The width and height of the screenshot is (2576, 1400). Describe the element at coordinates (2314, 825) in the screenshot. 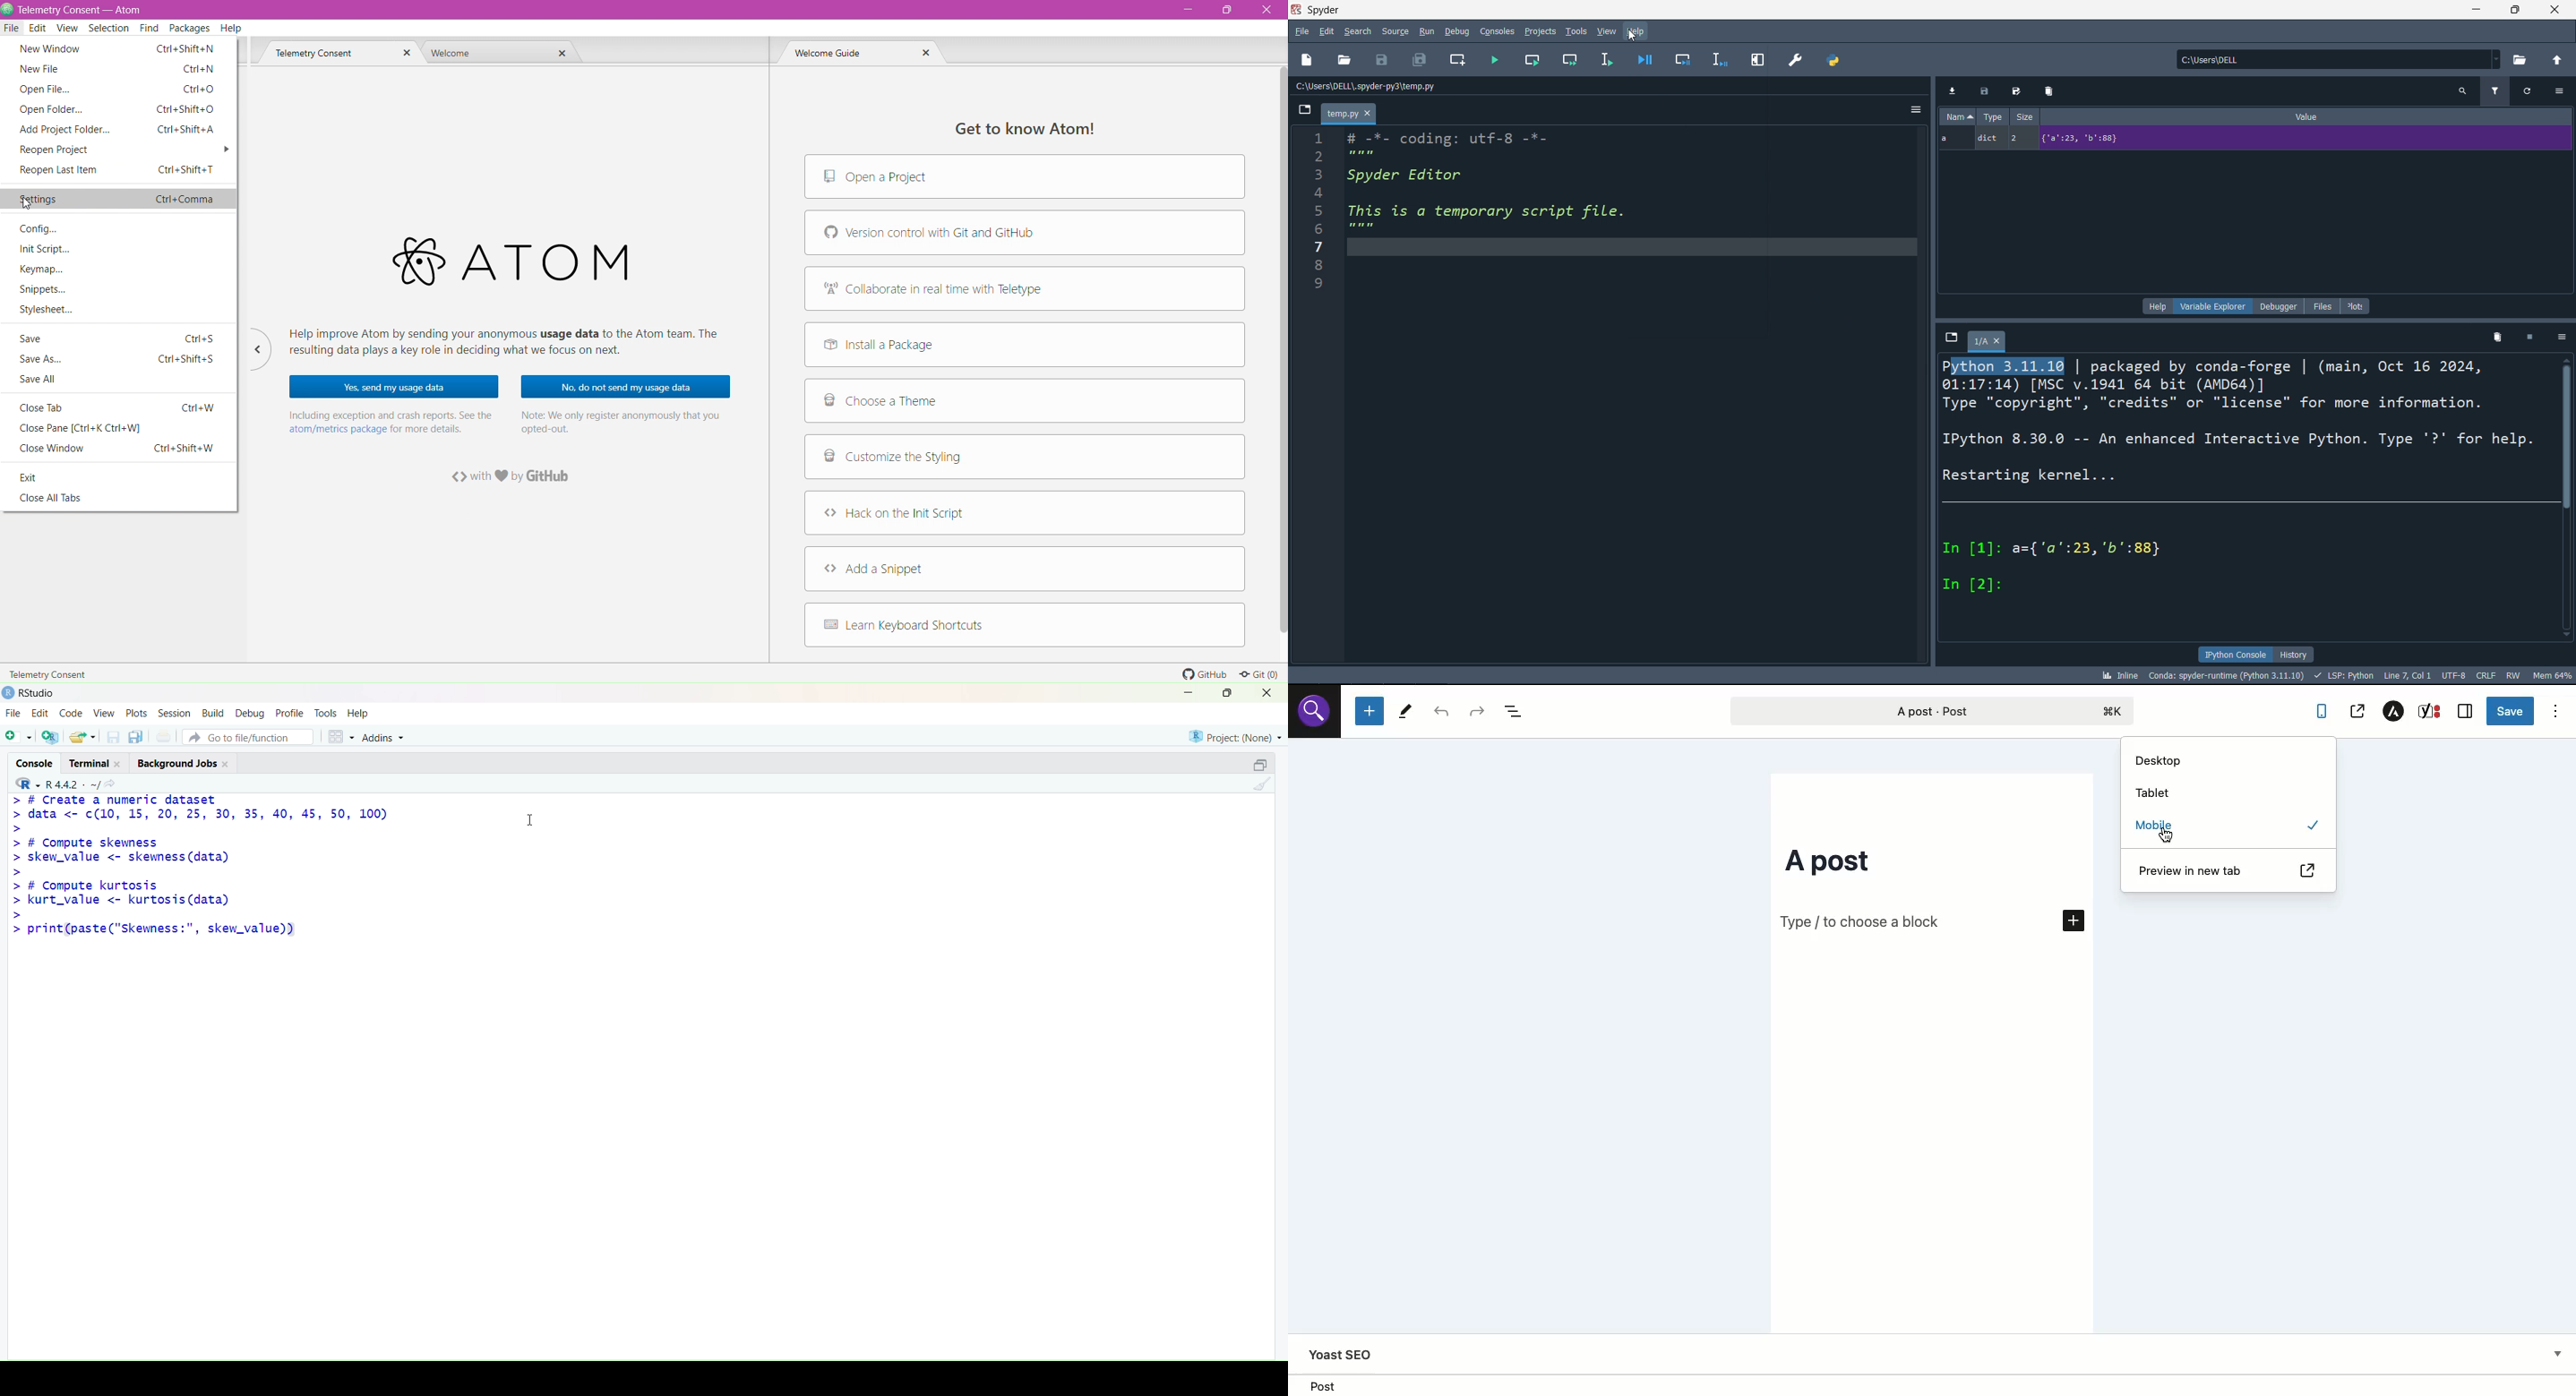

I see `selected` at that location.